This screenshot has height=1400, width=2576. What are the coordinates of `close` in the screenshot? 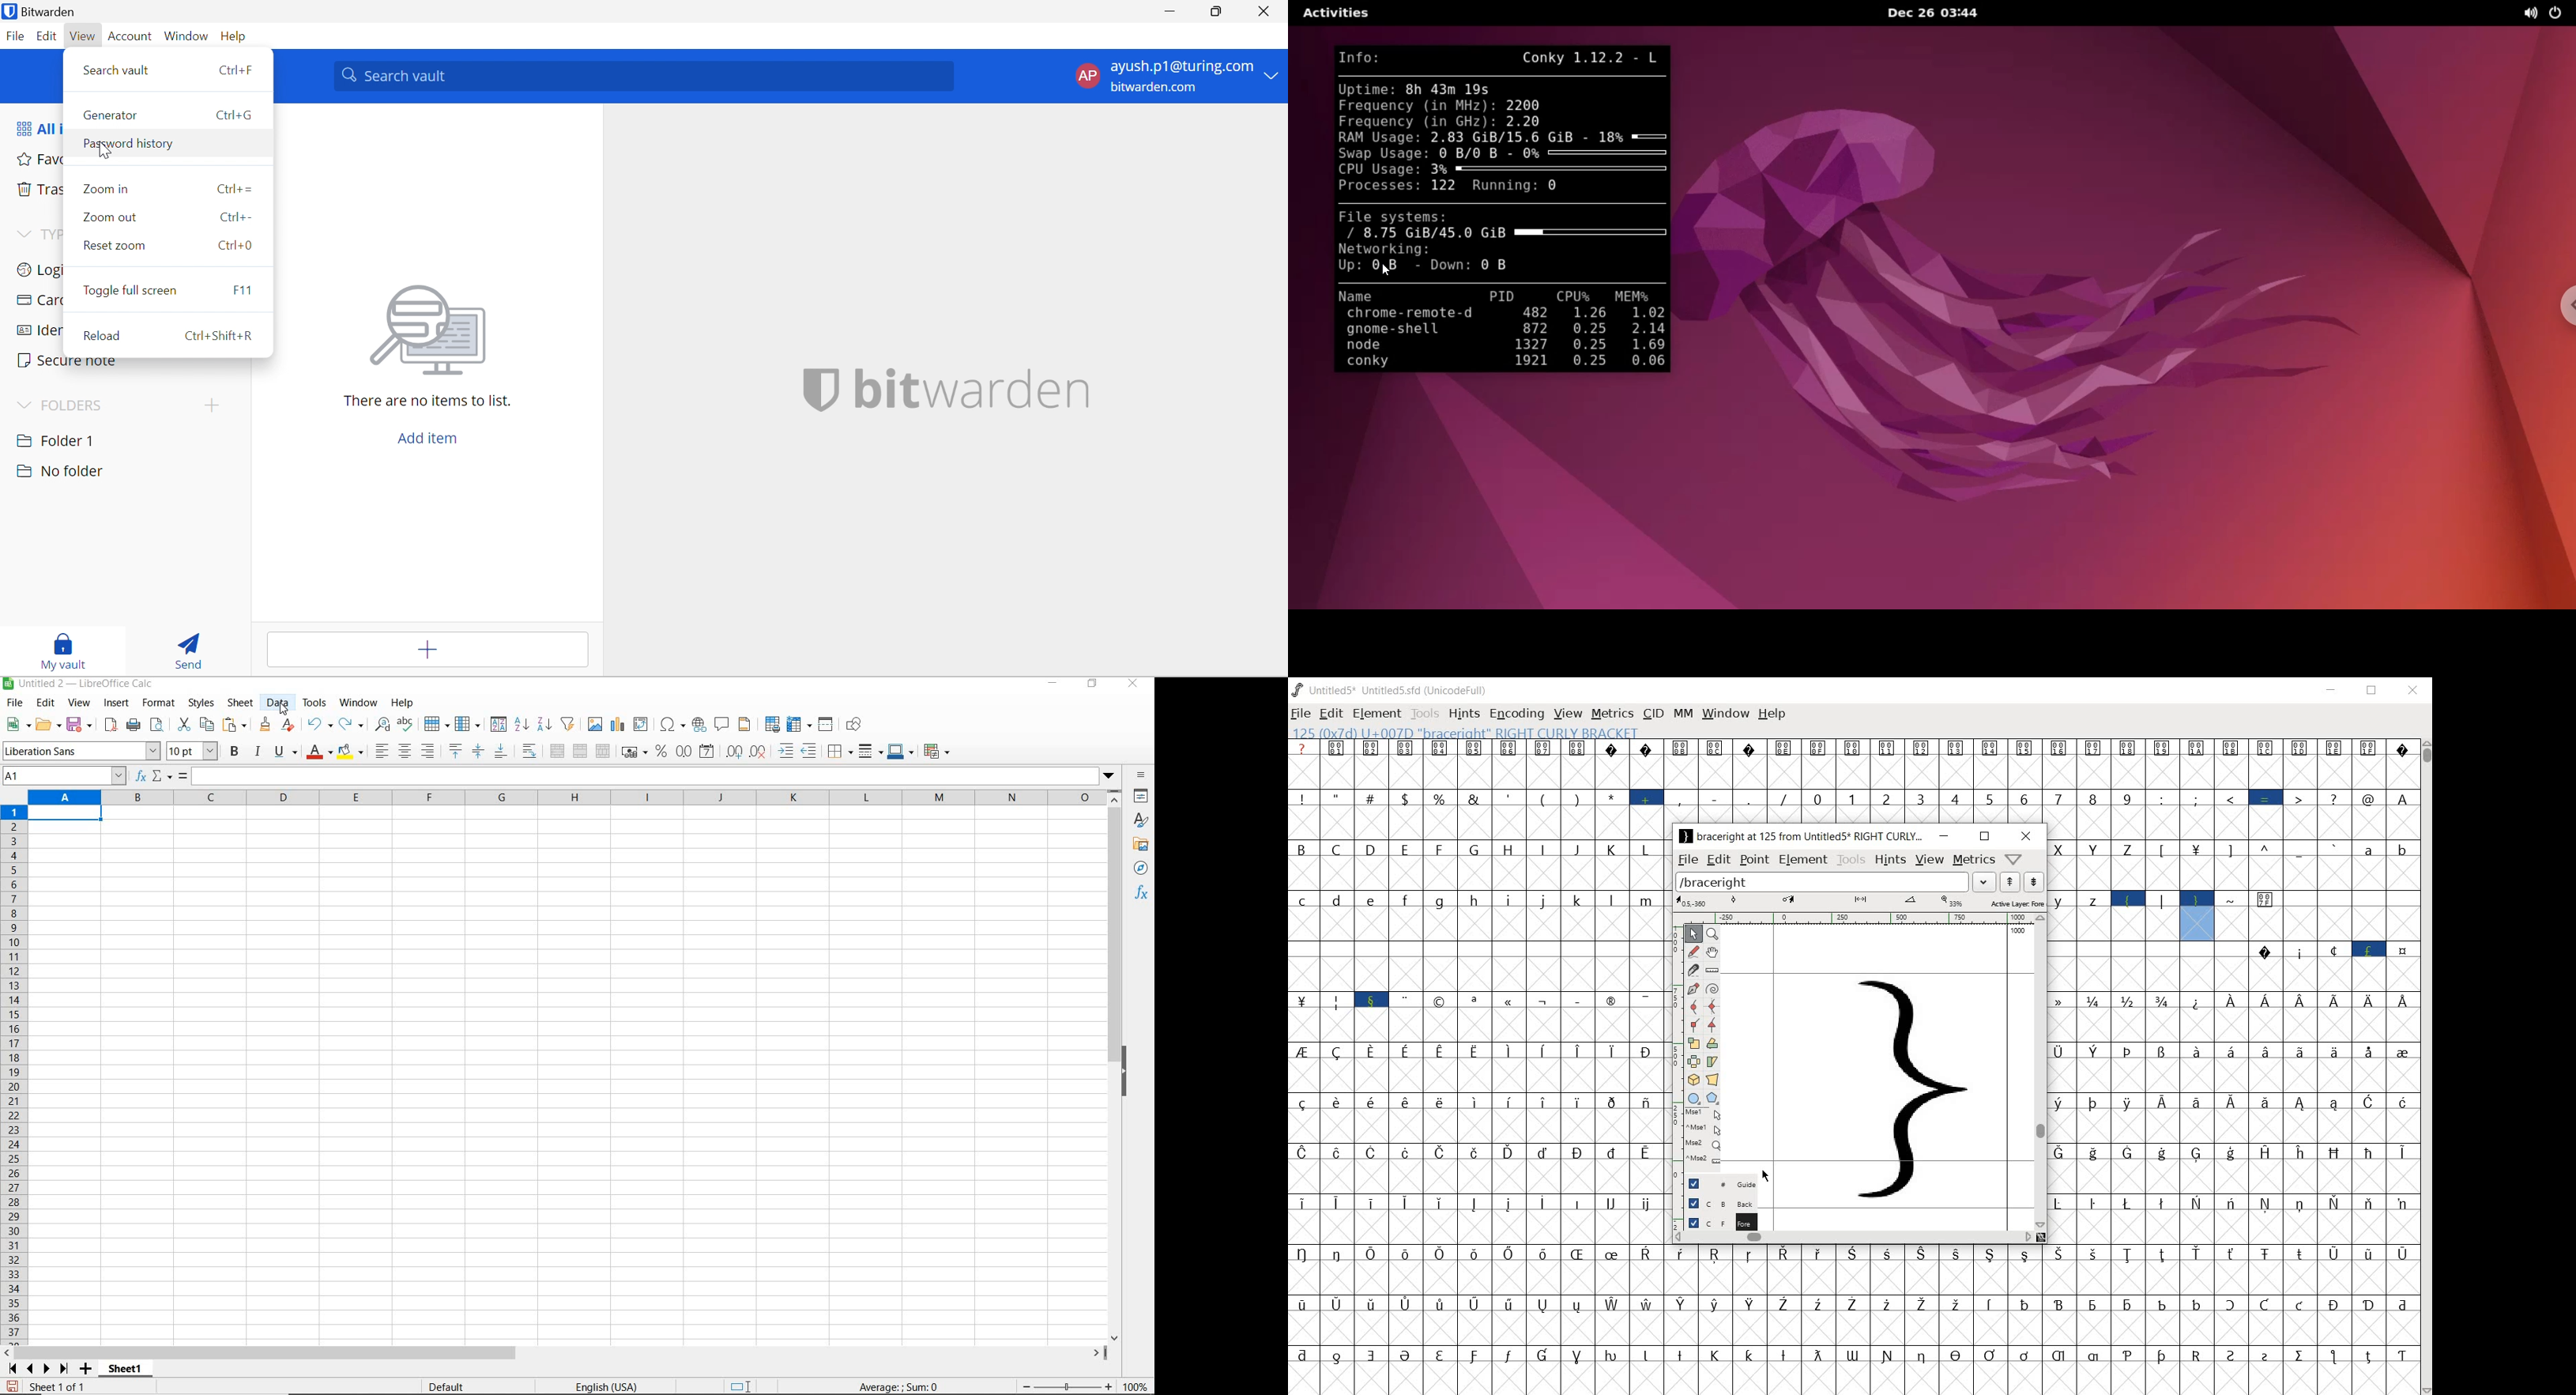 It's located at (1265, 11).